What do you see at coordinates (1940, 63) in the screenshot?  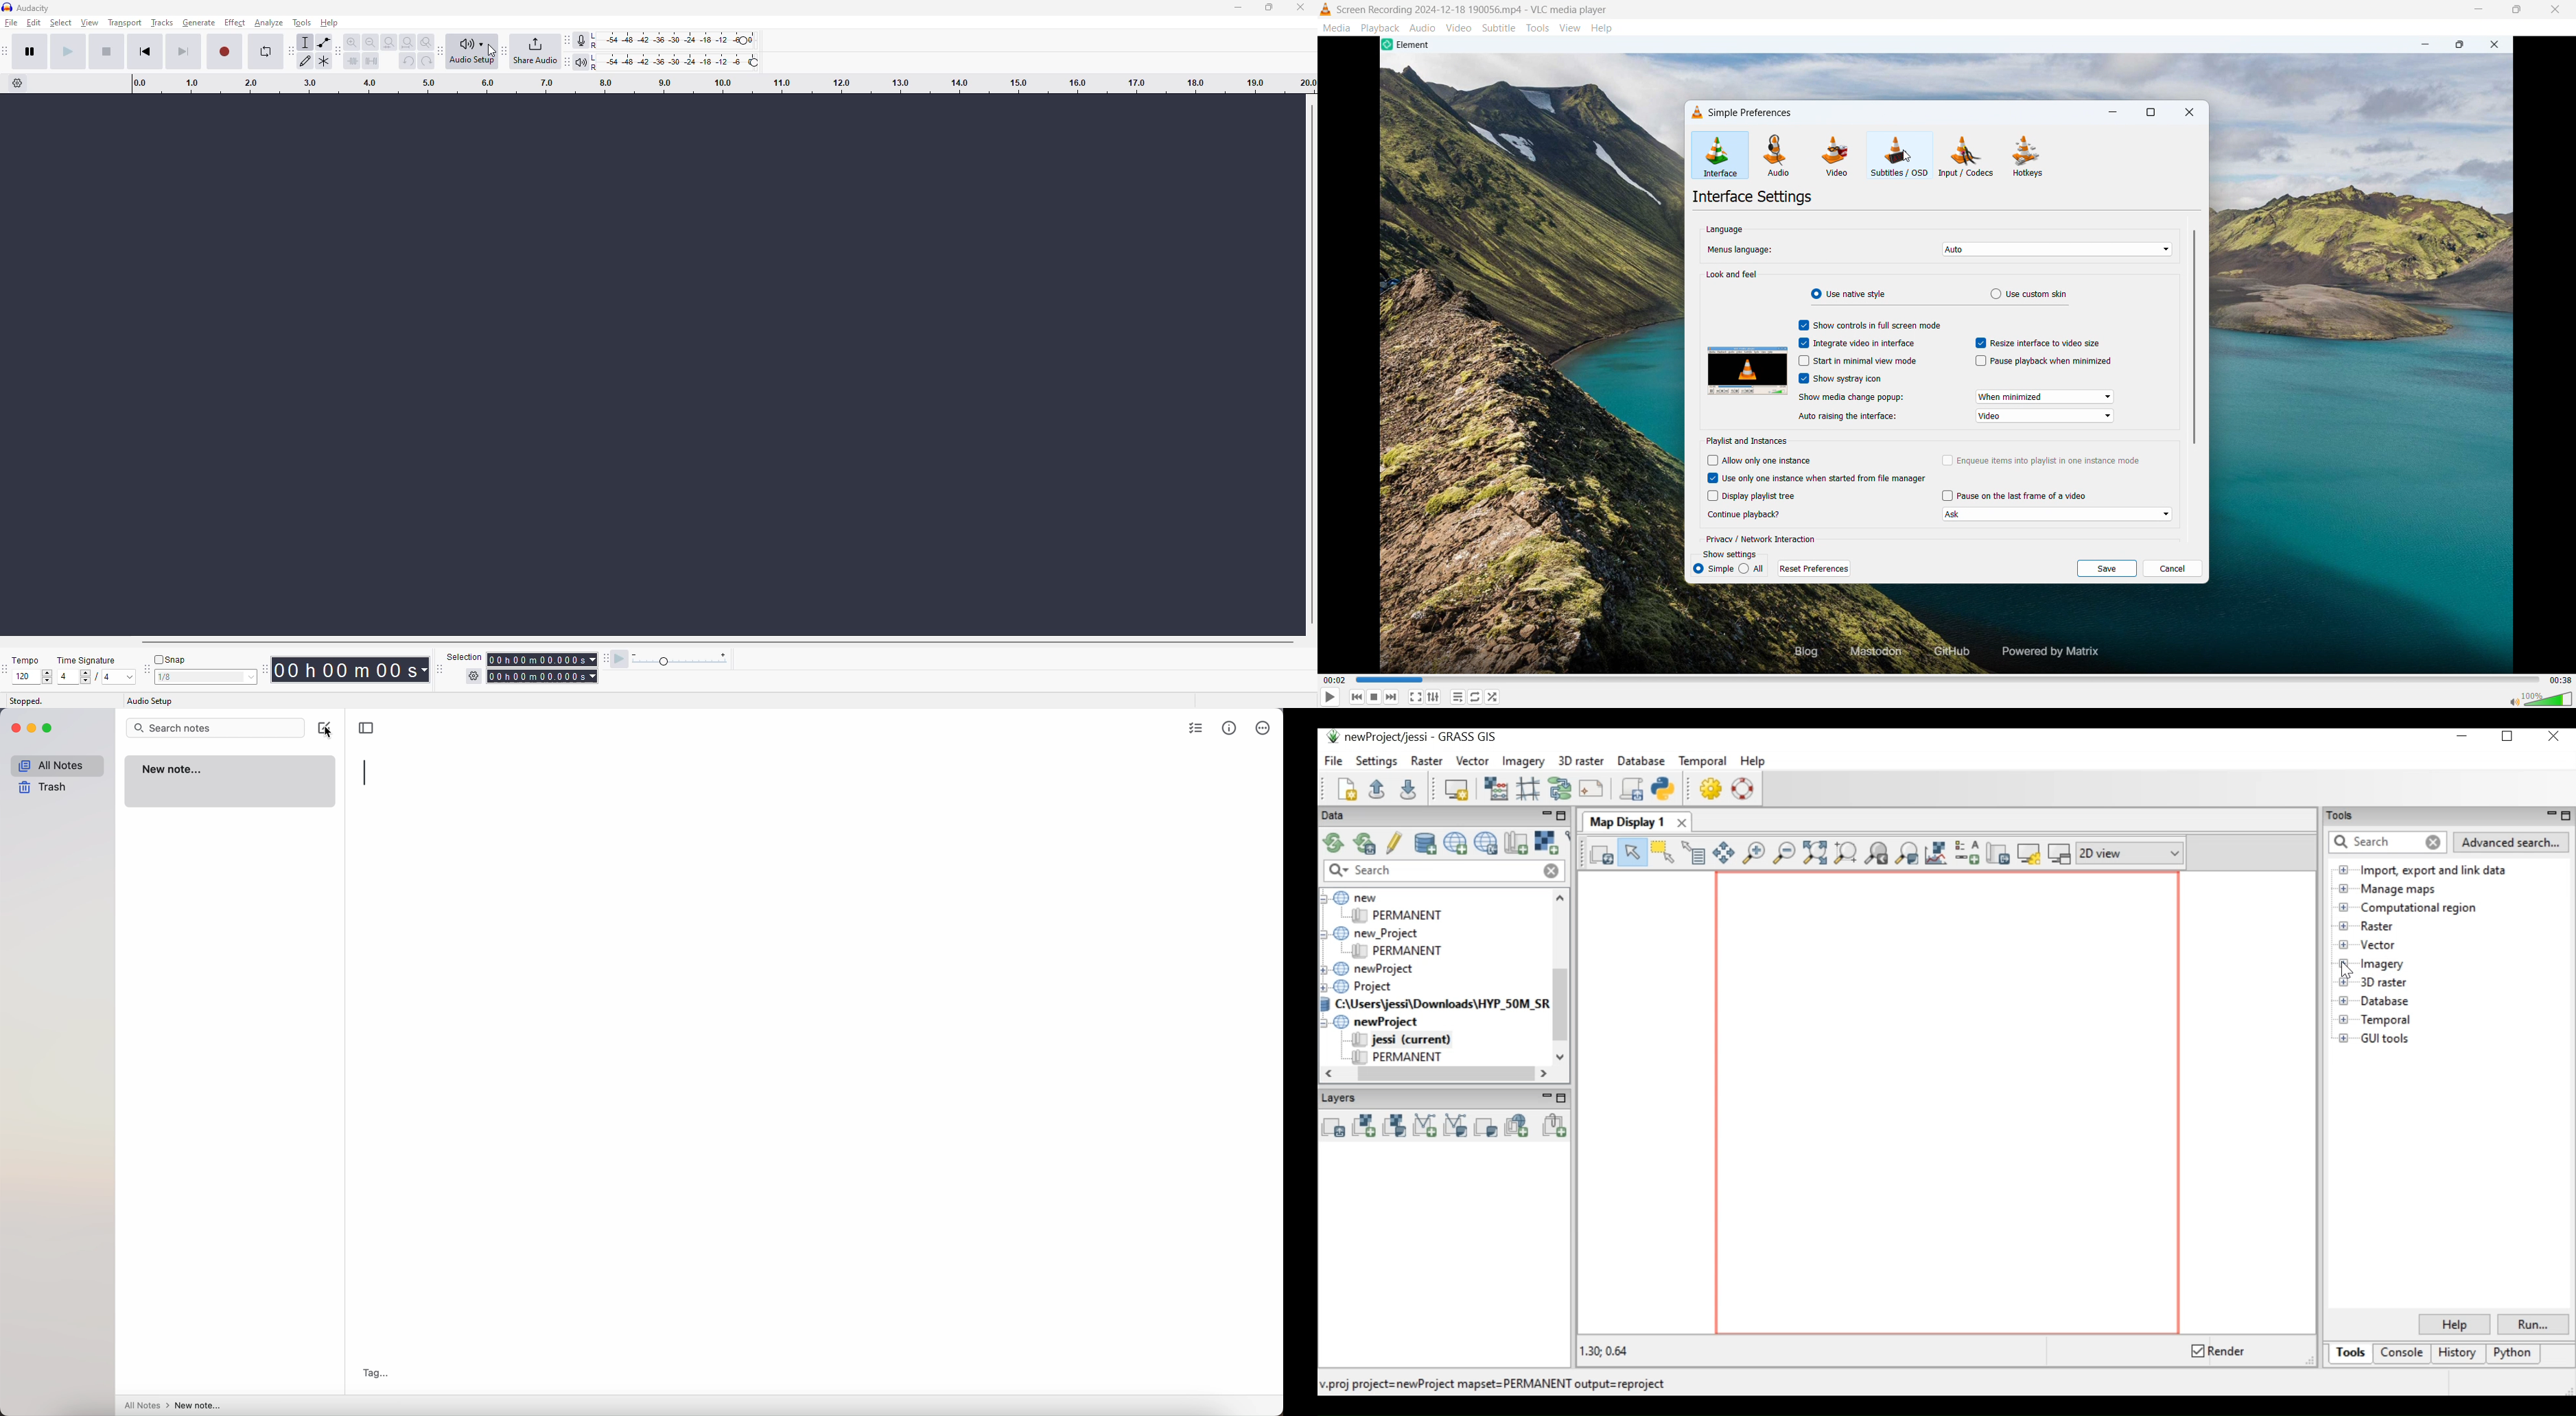 I see `video playback` at bounding box center [1940, 63].